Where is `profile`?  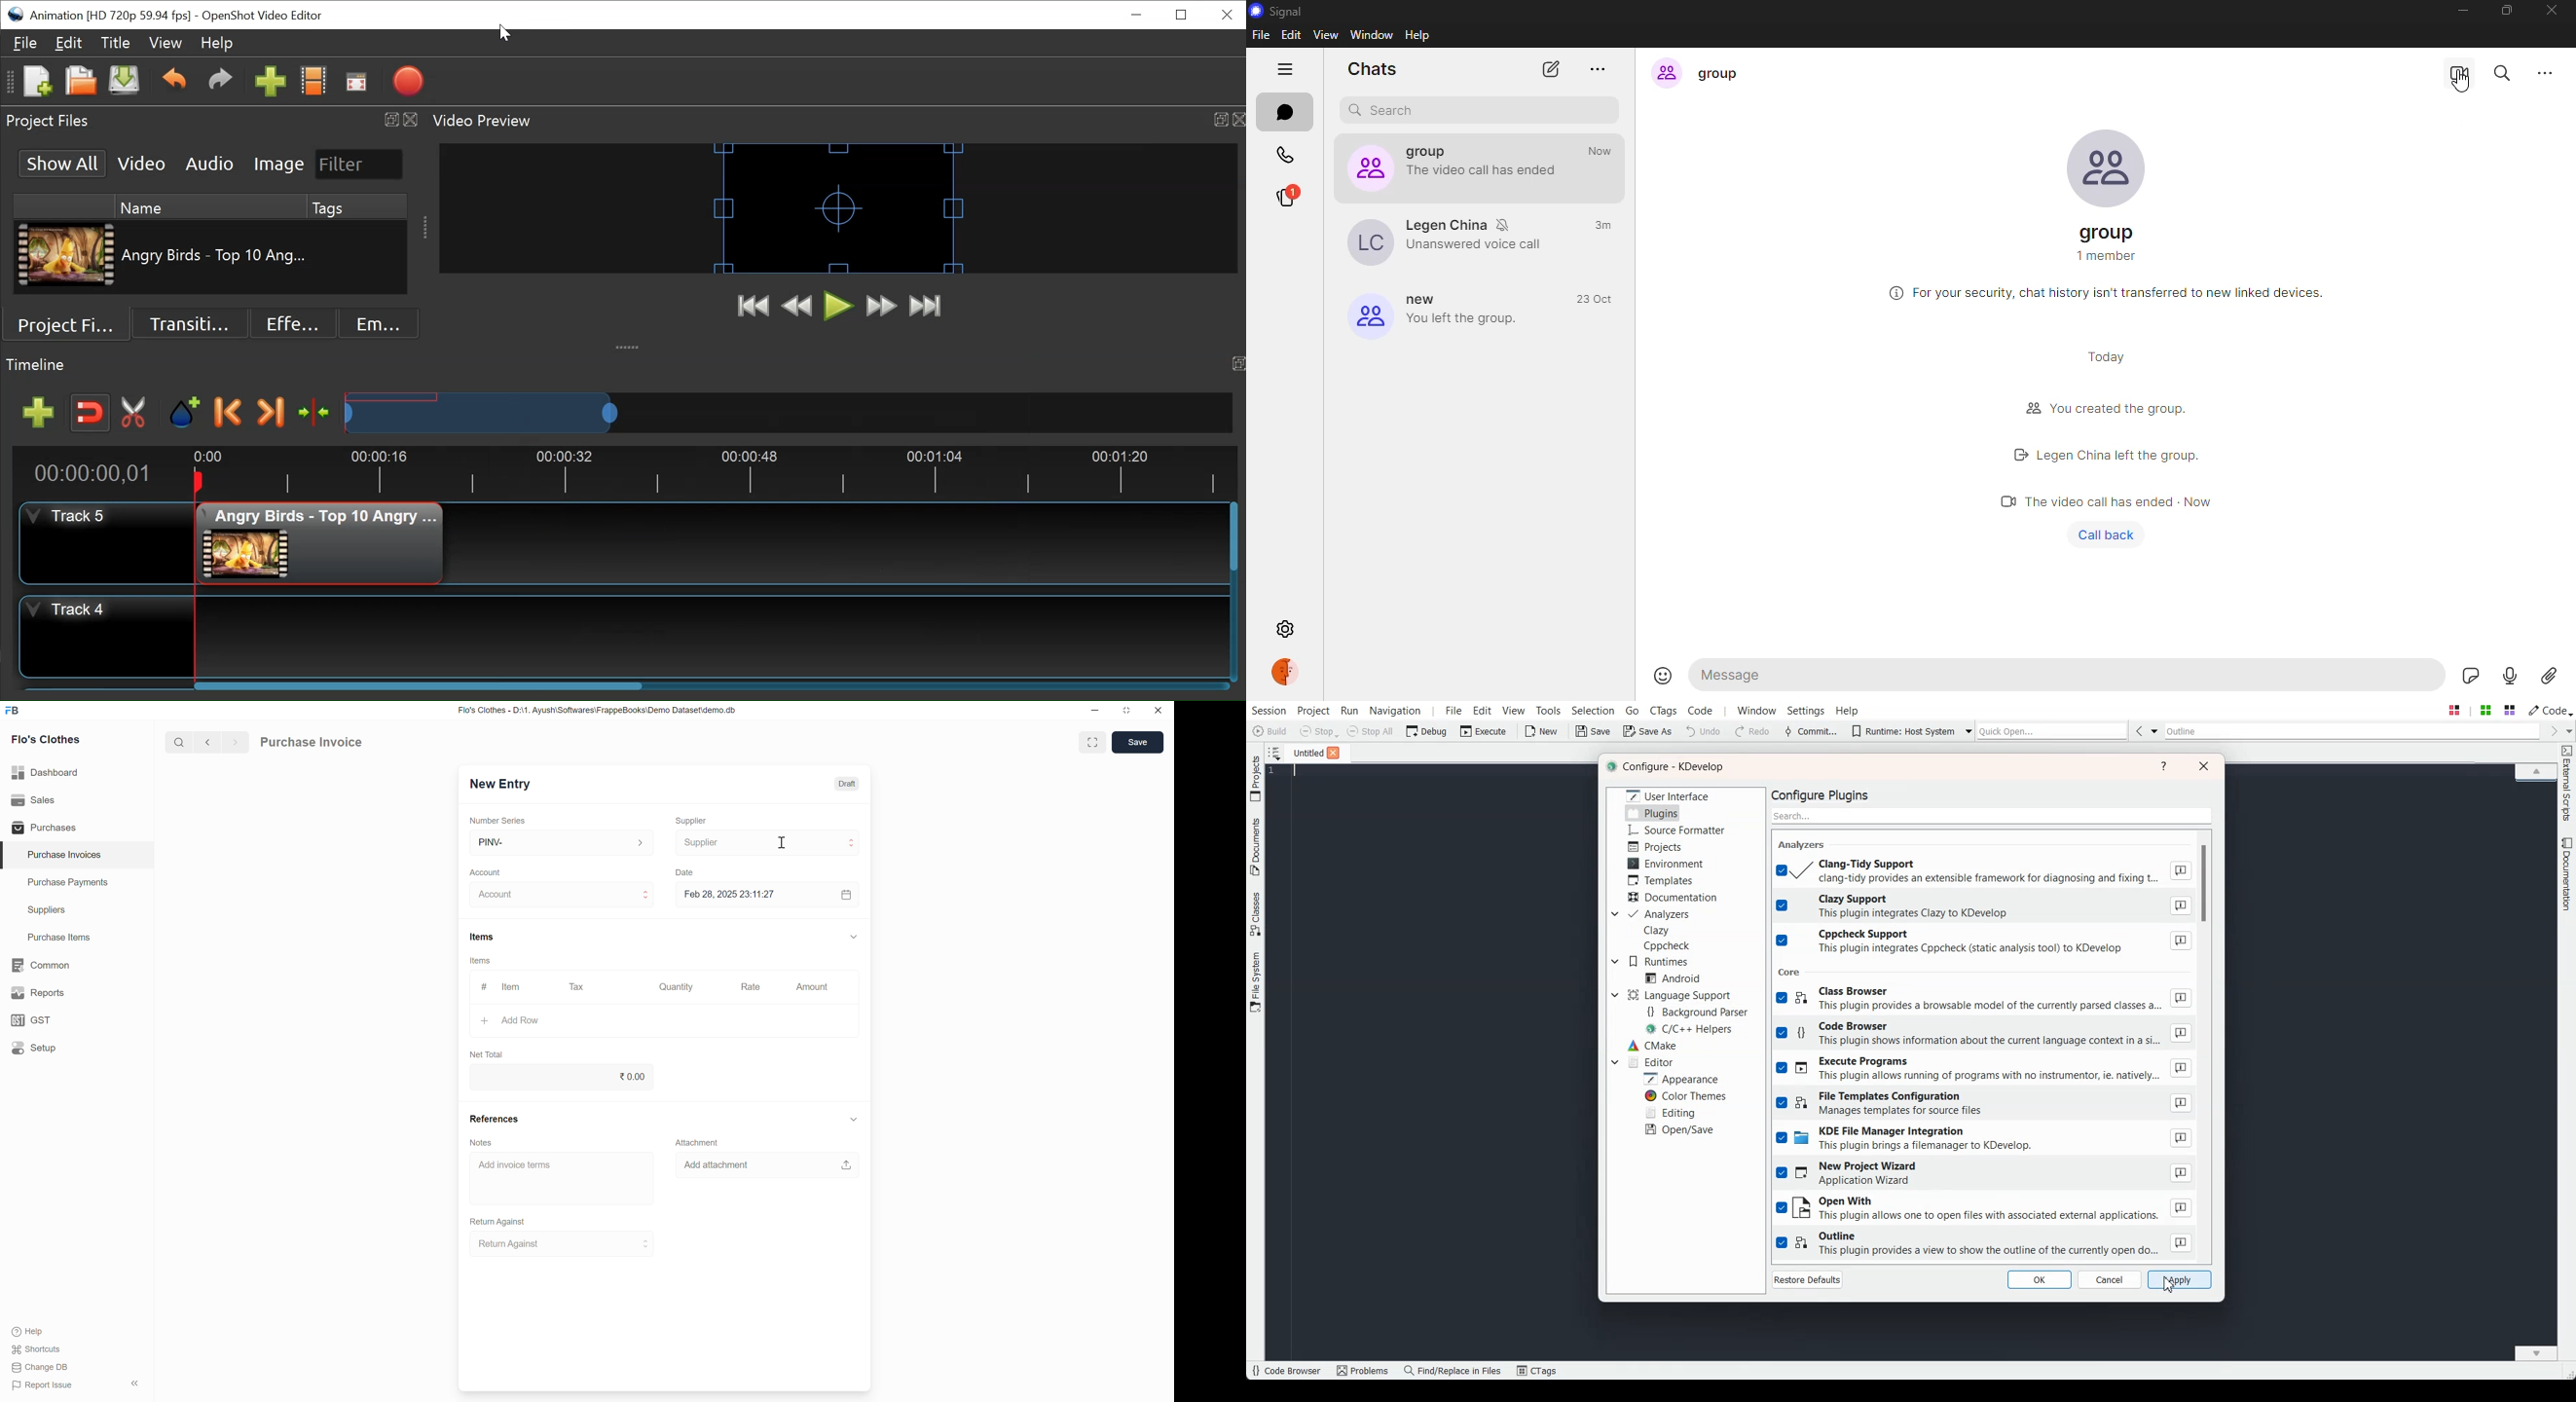 profile is located at coordinates (1283, 674).